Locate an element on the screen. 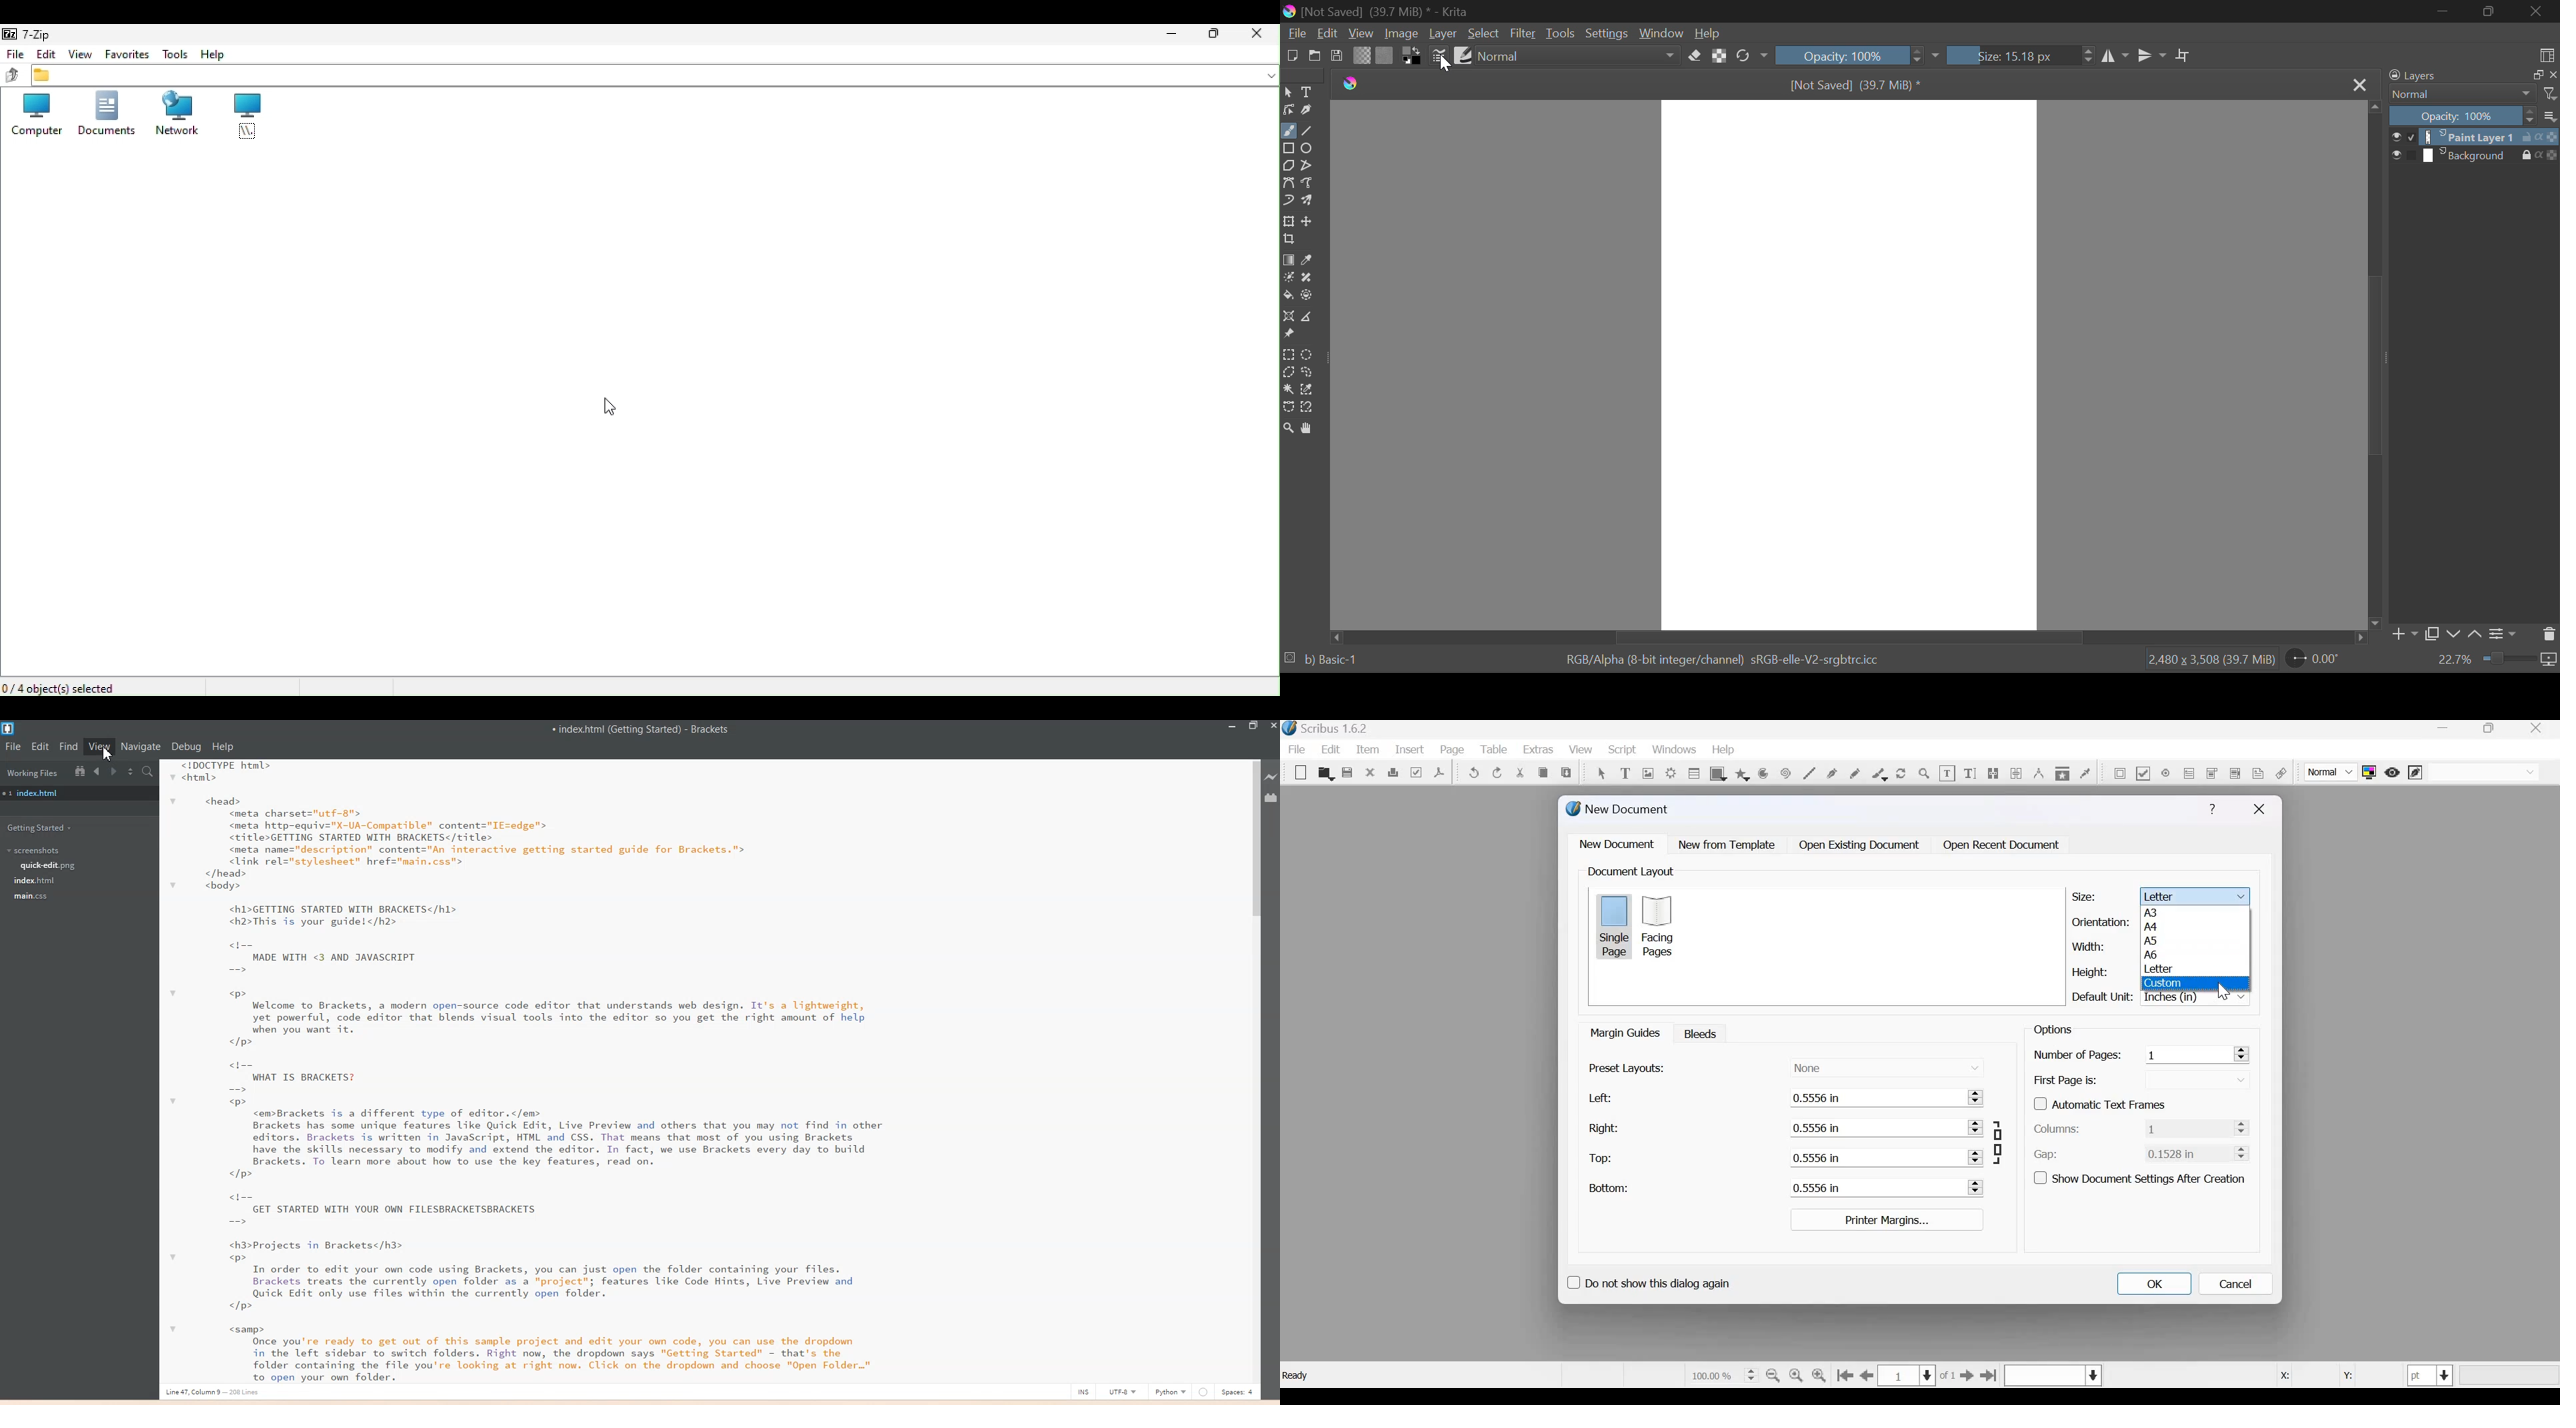  Eraser is located at coordinates (1695, 56).